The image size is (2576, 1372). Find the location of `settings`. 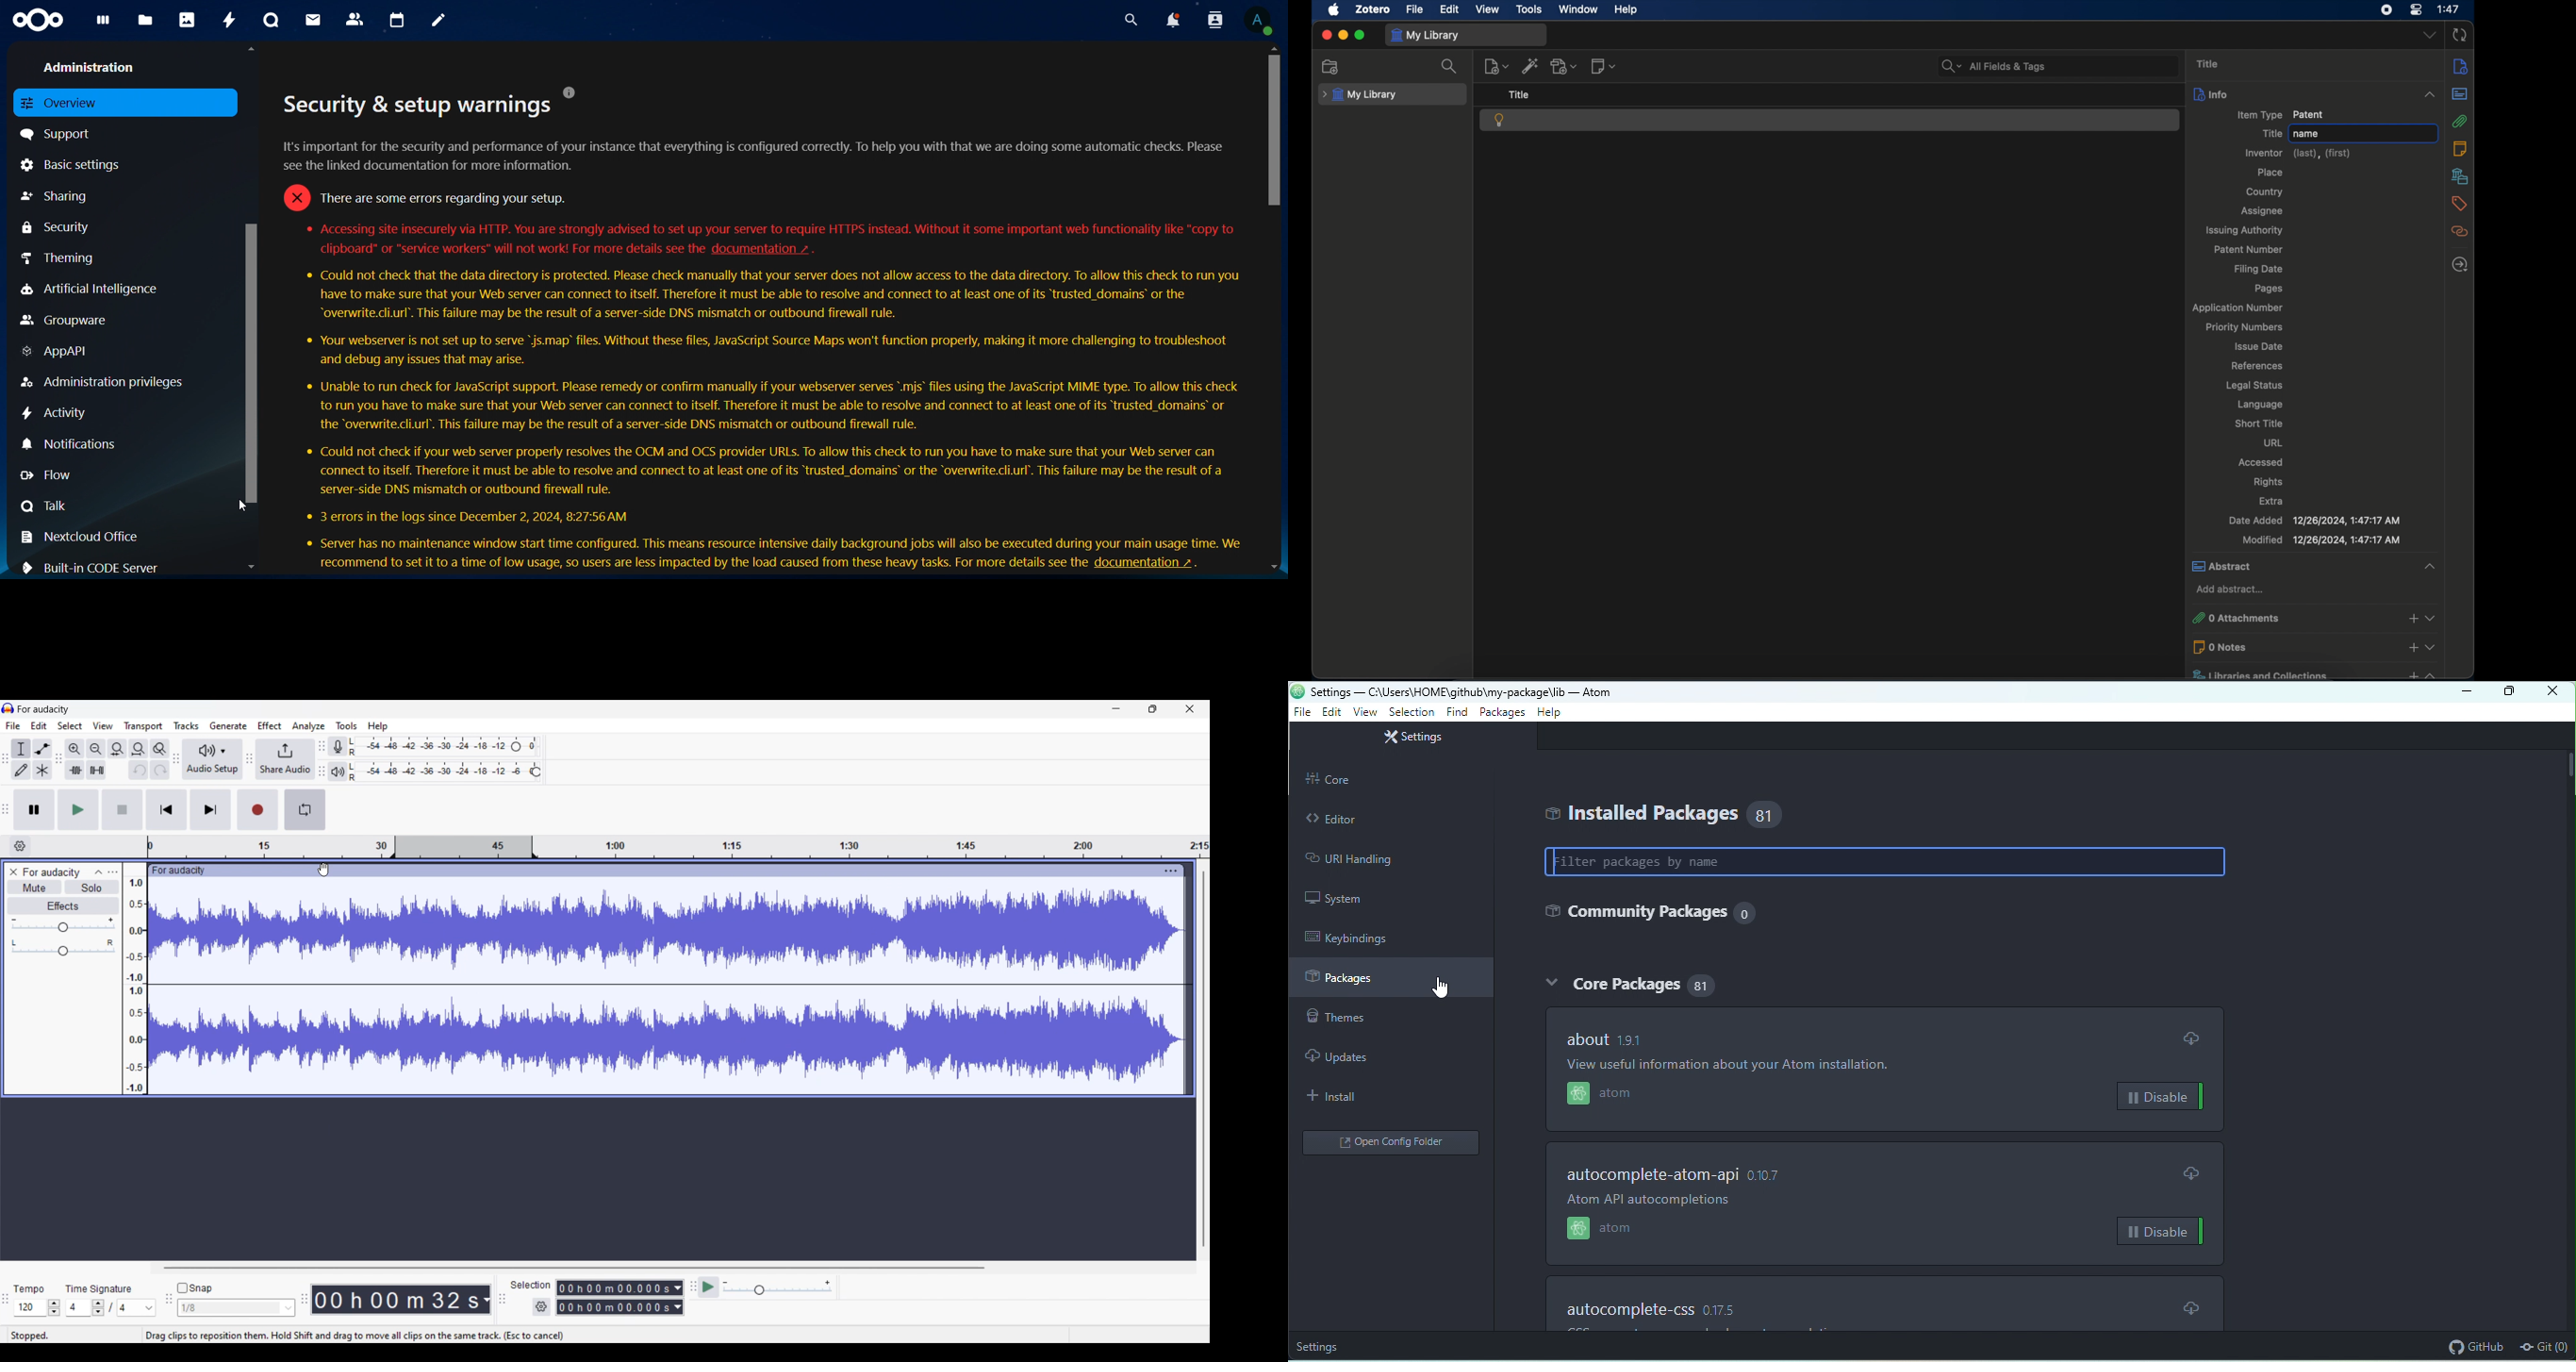

settings is located at coordinates (1321, 1346).